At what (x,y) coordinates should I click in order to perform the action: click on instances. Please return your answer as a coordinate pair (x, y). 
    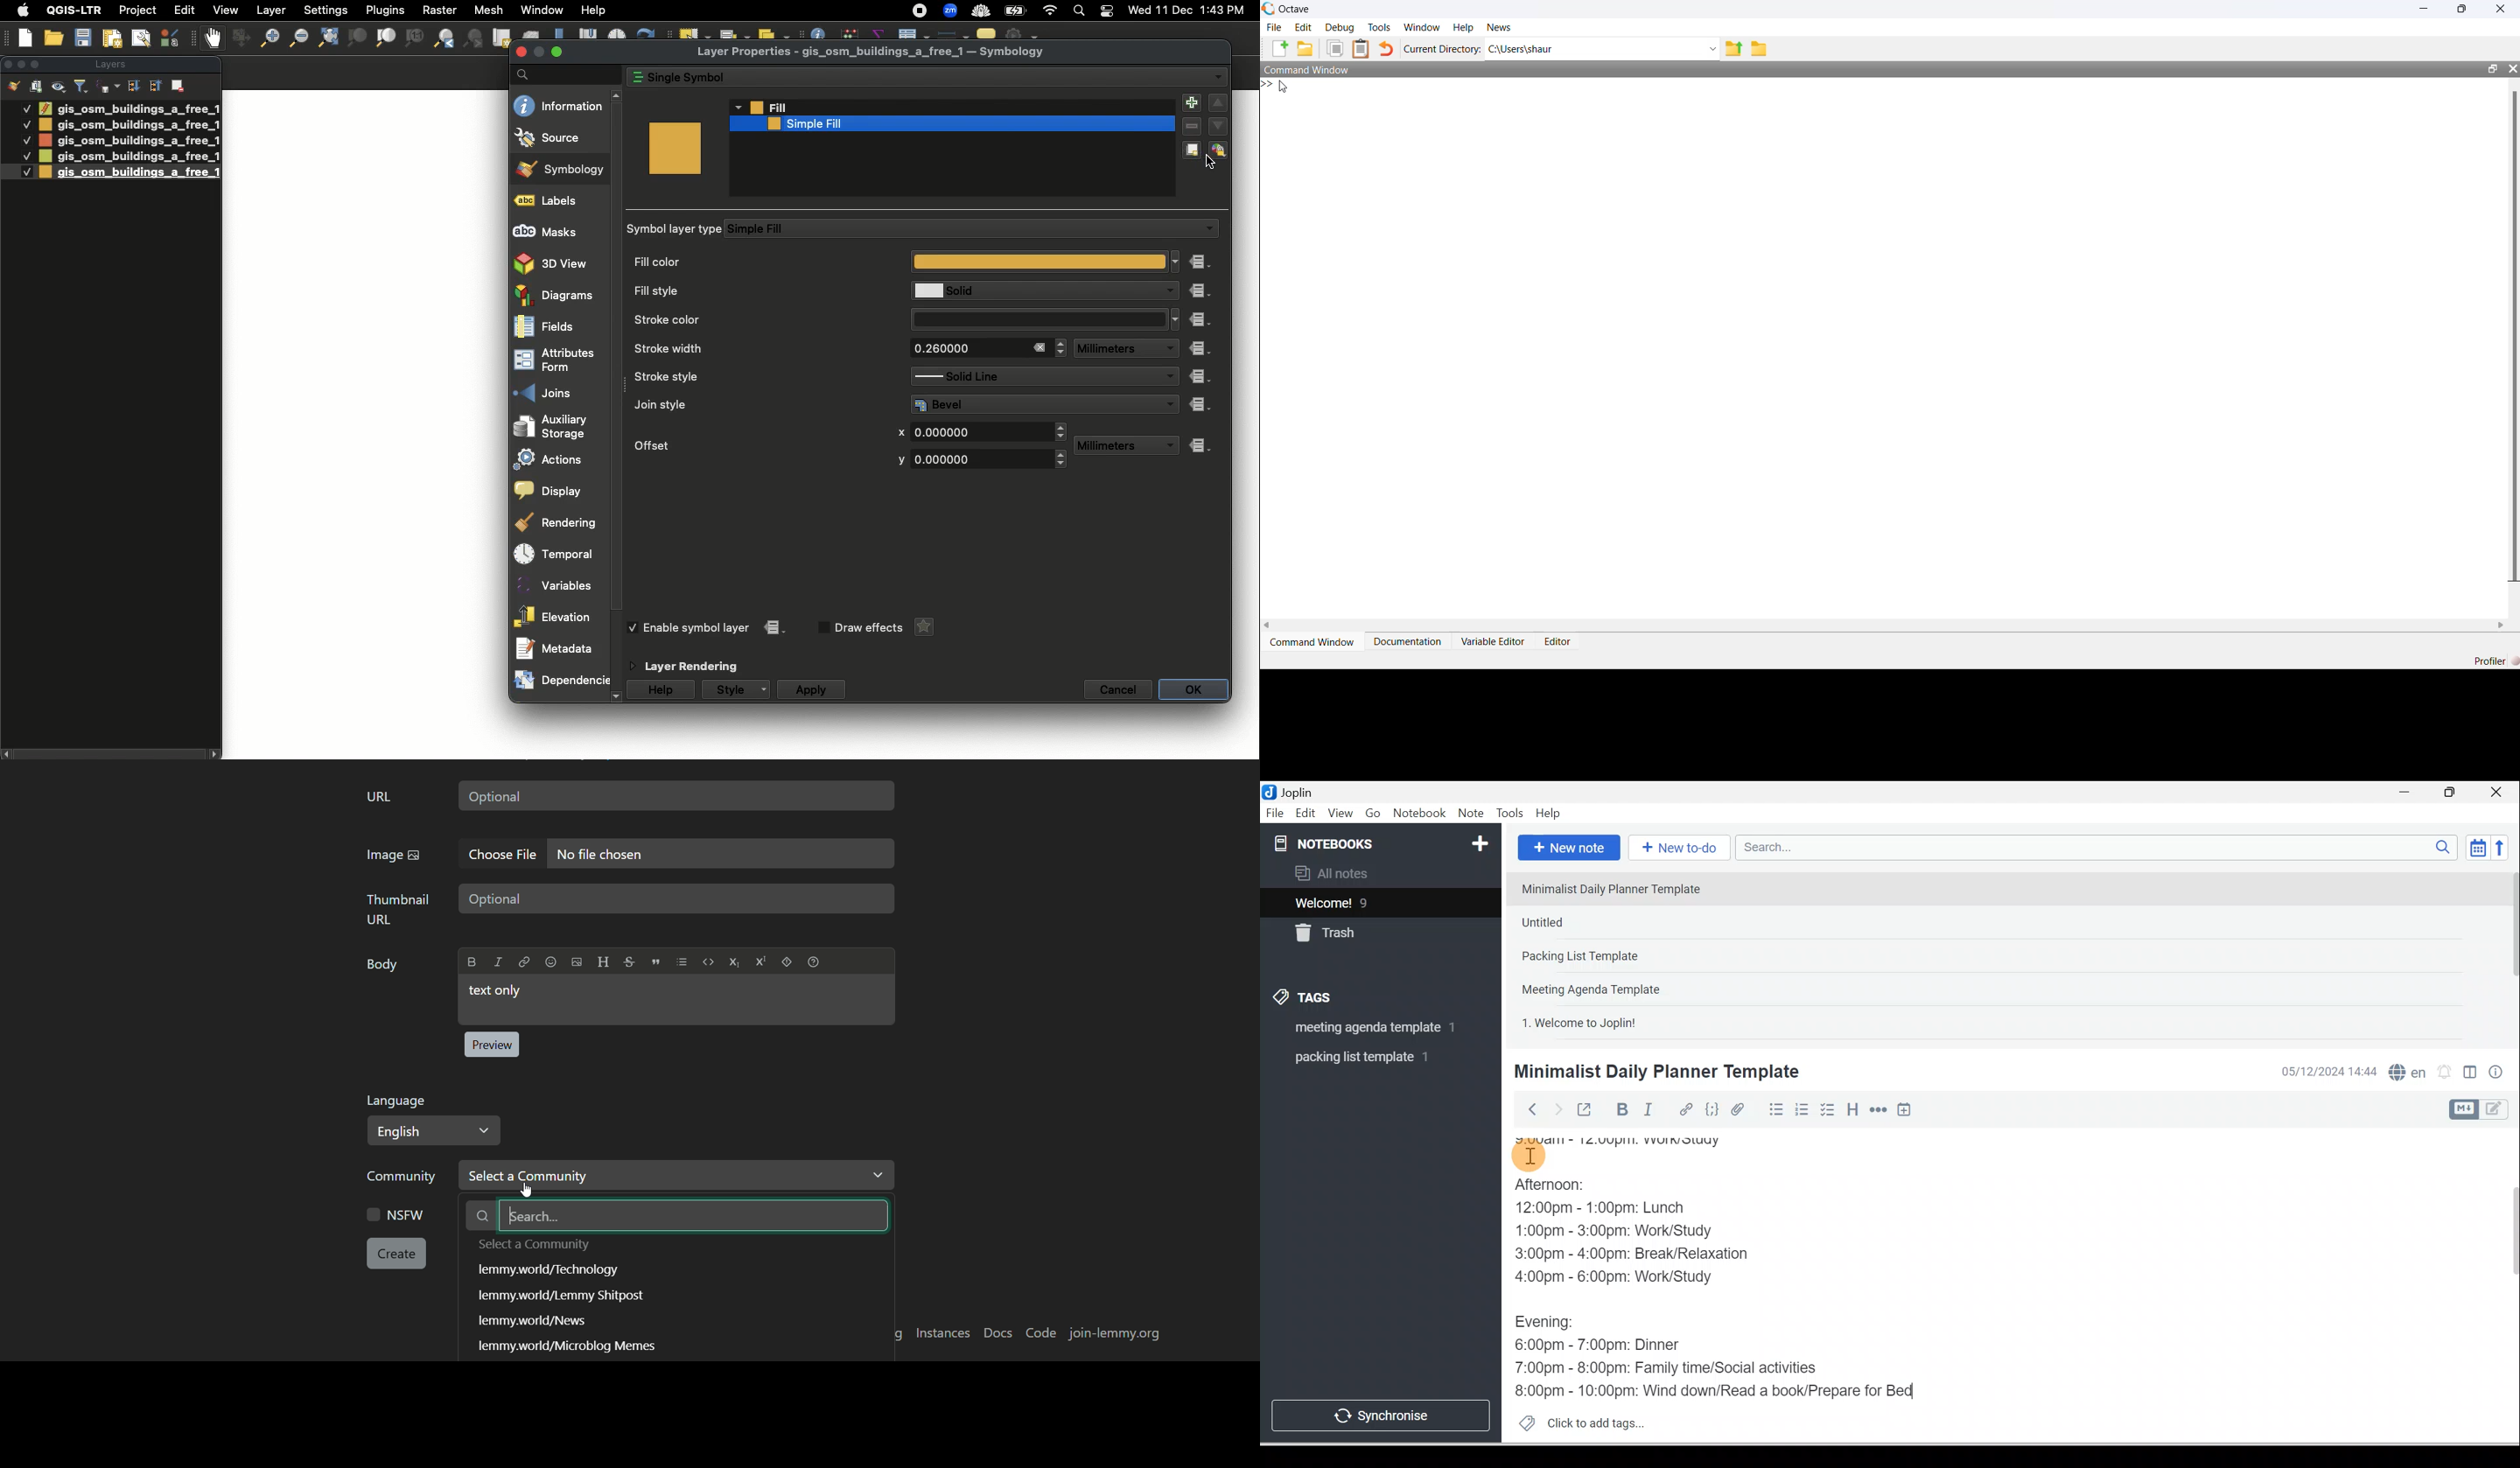
    Looking at the image, I should click on (942, 1333).